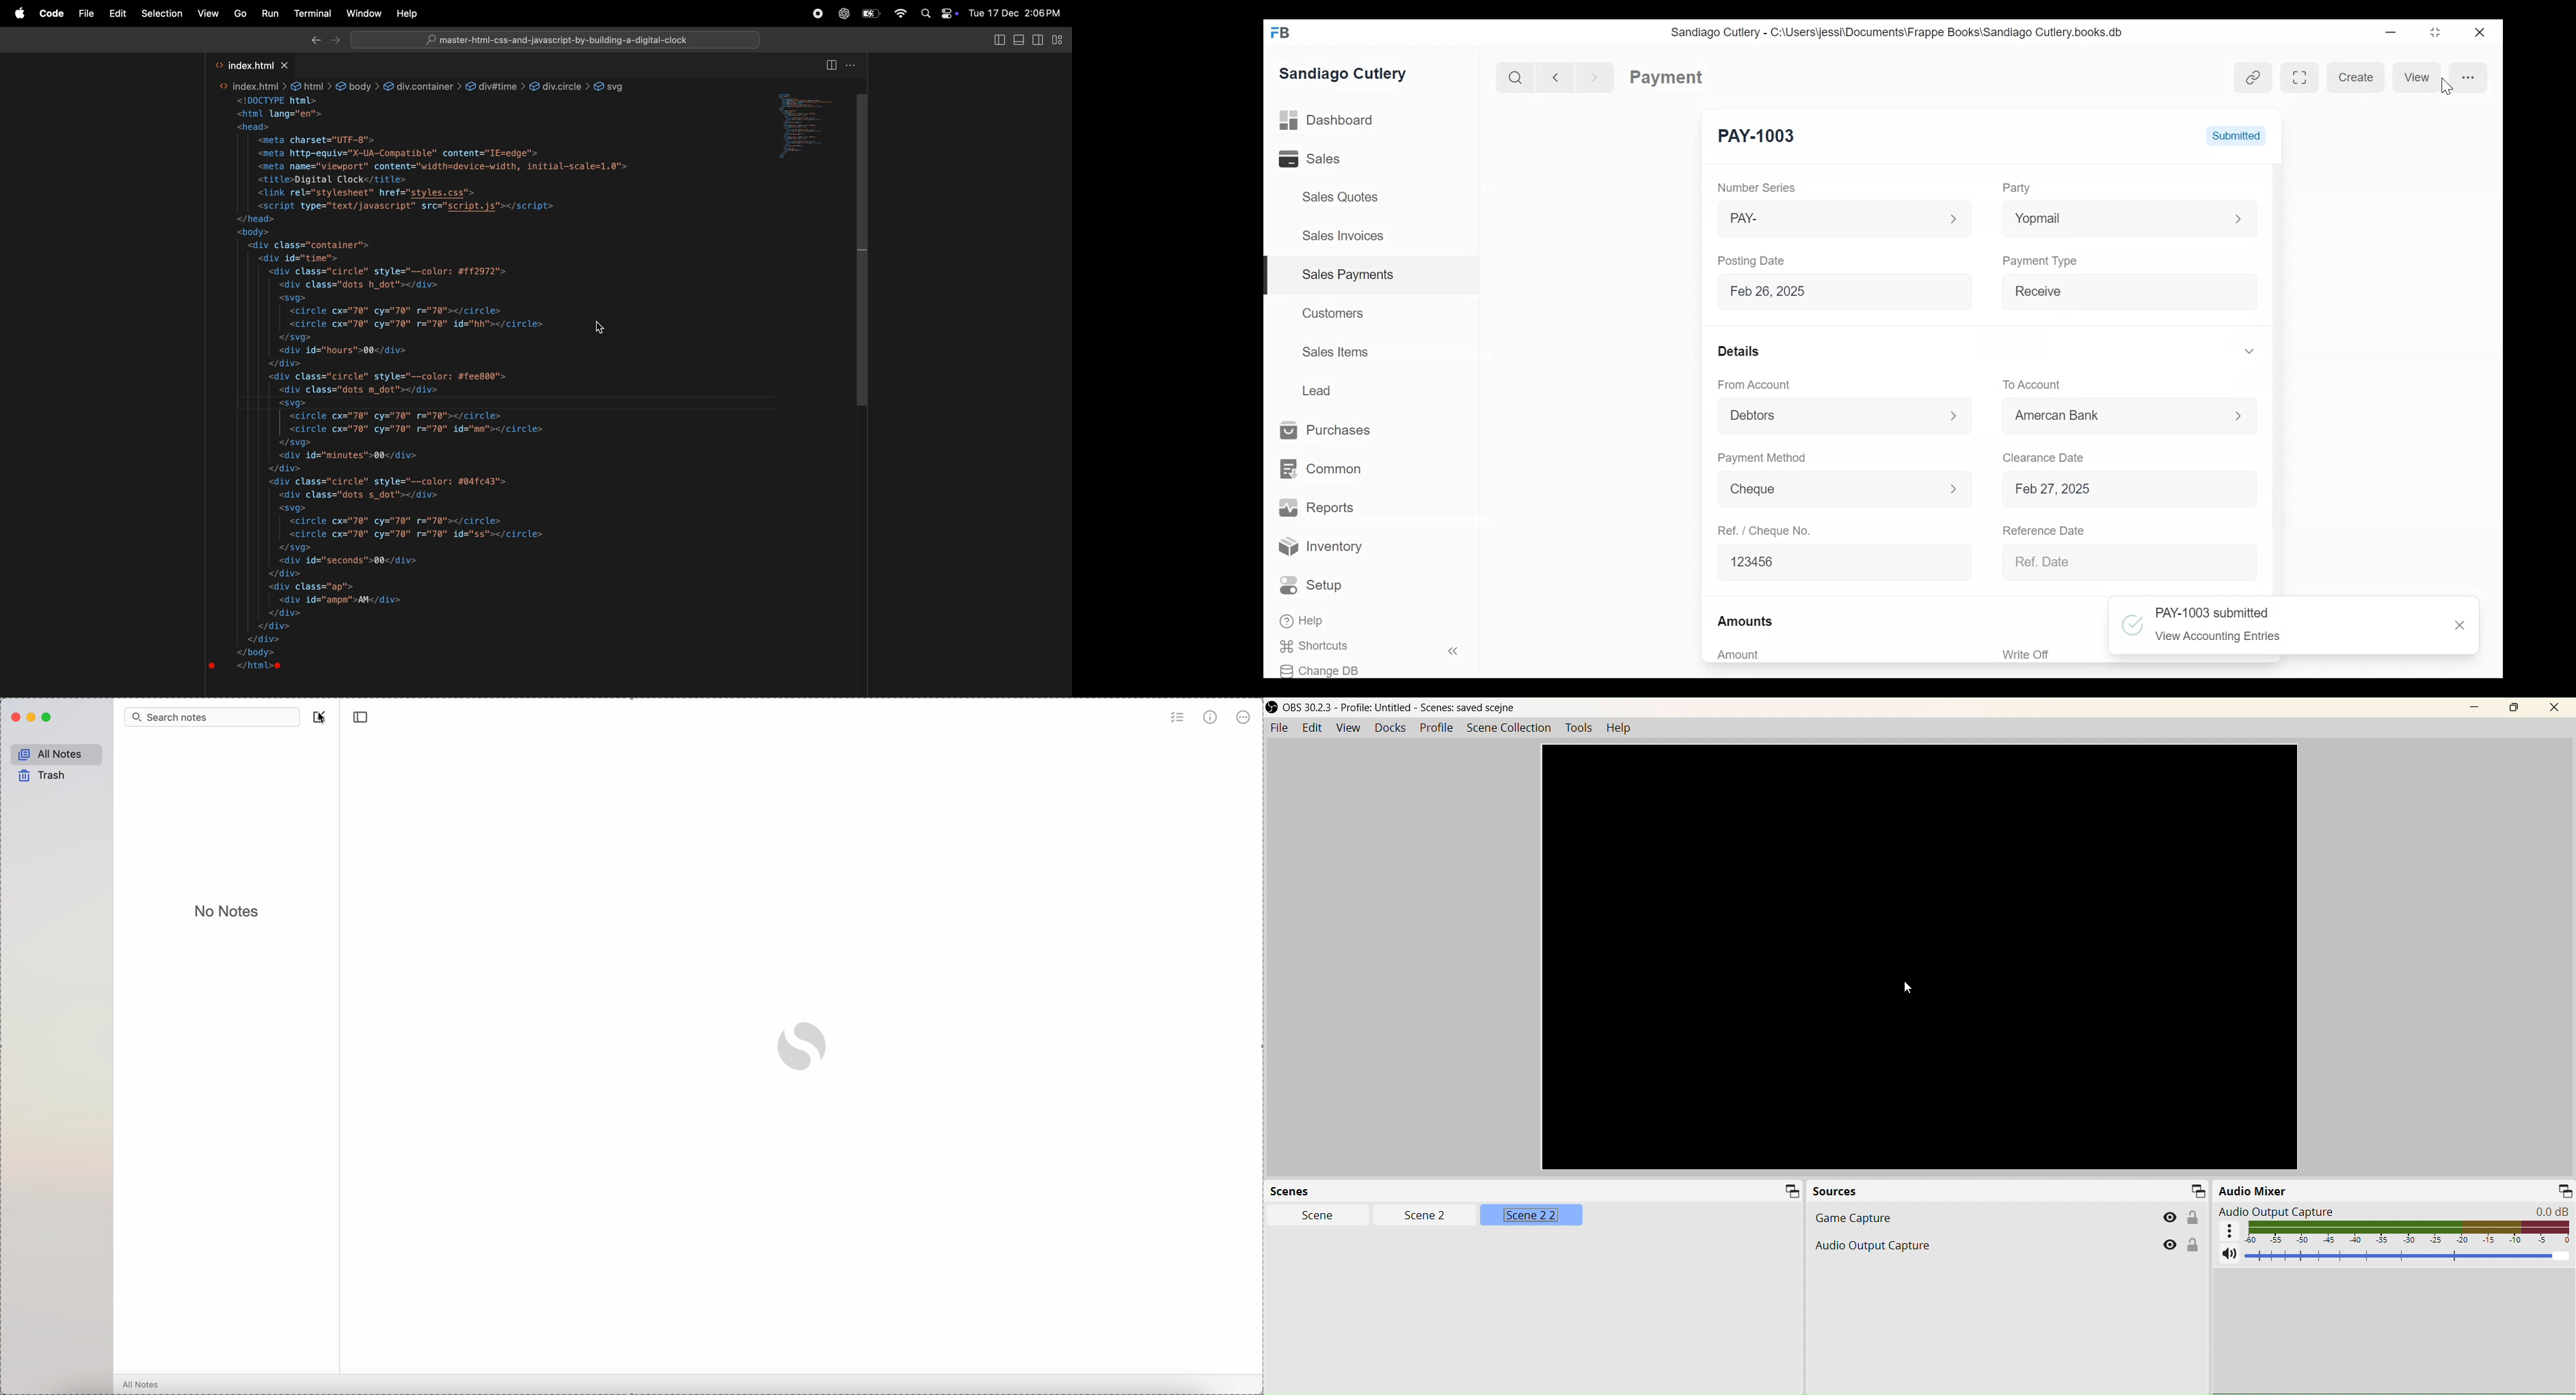 Image resolution: width=2576 pixels, height=1400 pixels. Describe the element at coordinates (2005, 1217) in the screenshot. I see `Game Capture` at that location.